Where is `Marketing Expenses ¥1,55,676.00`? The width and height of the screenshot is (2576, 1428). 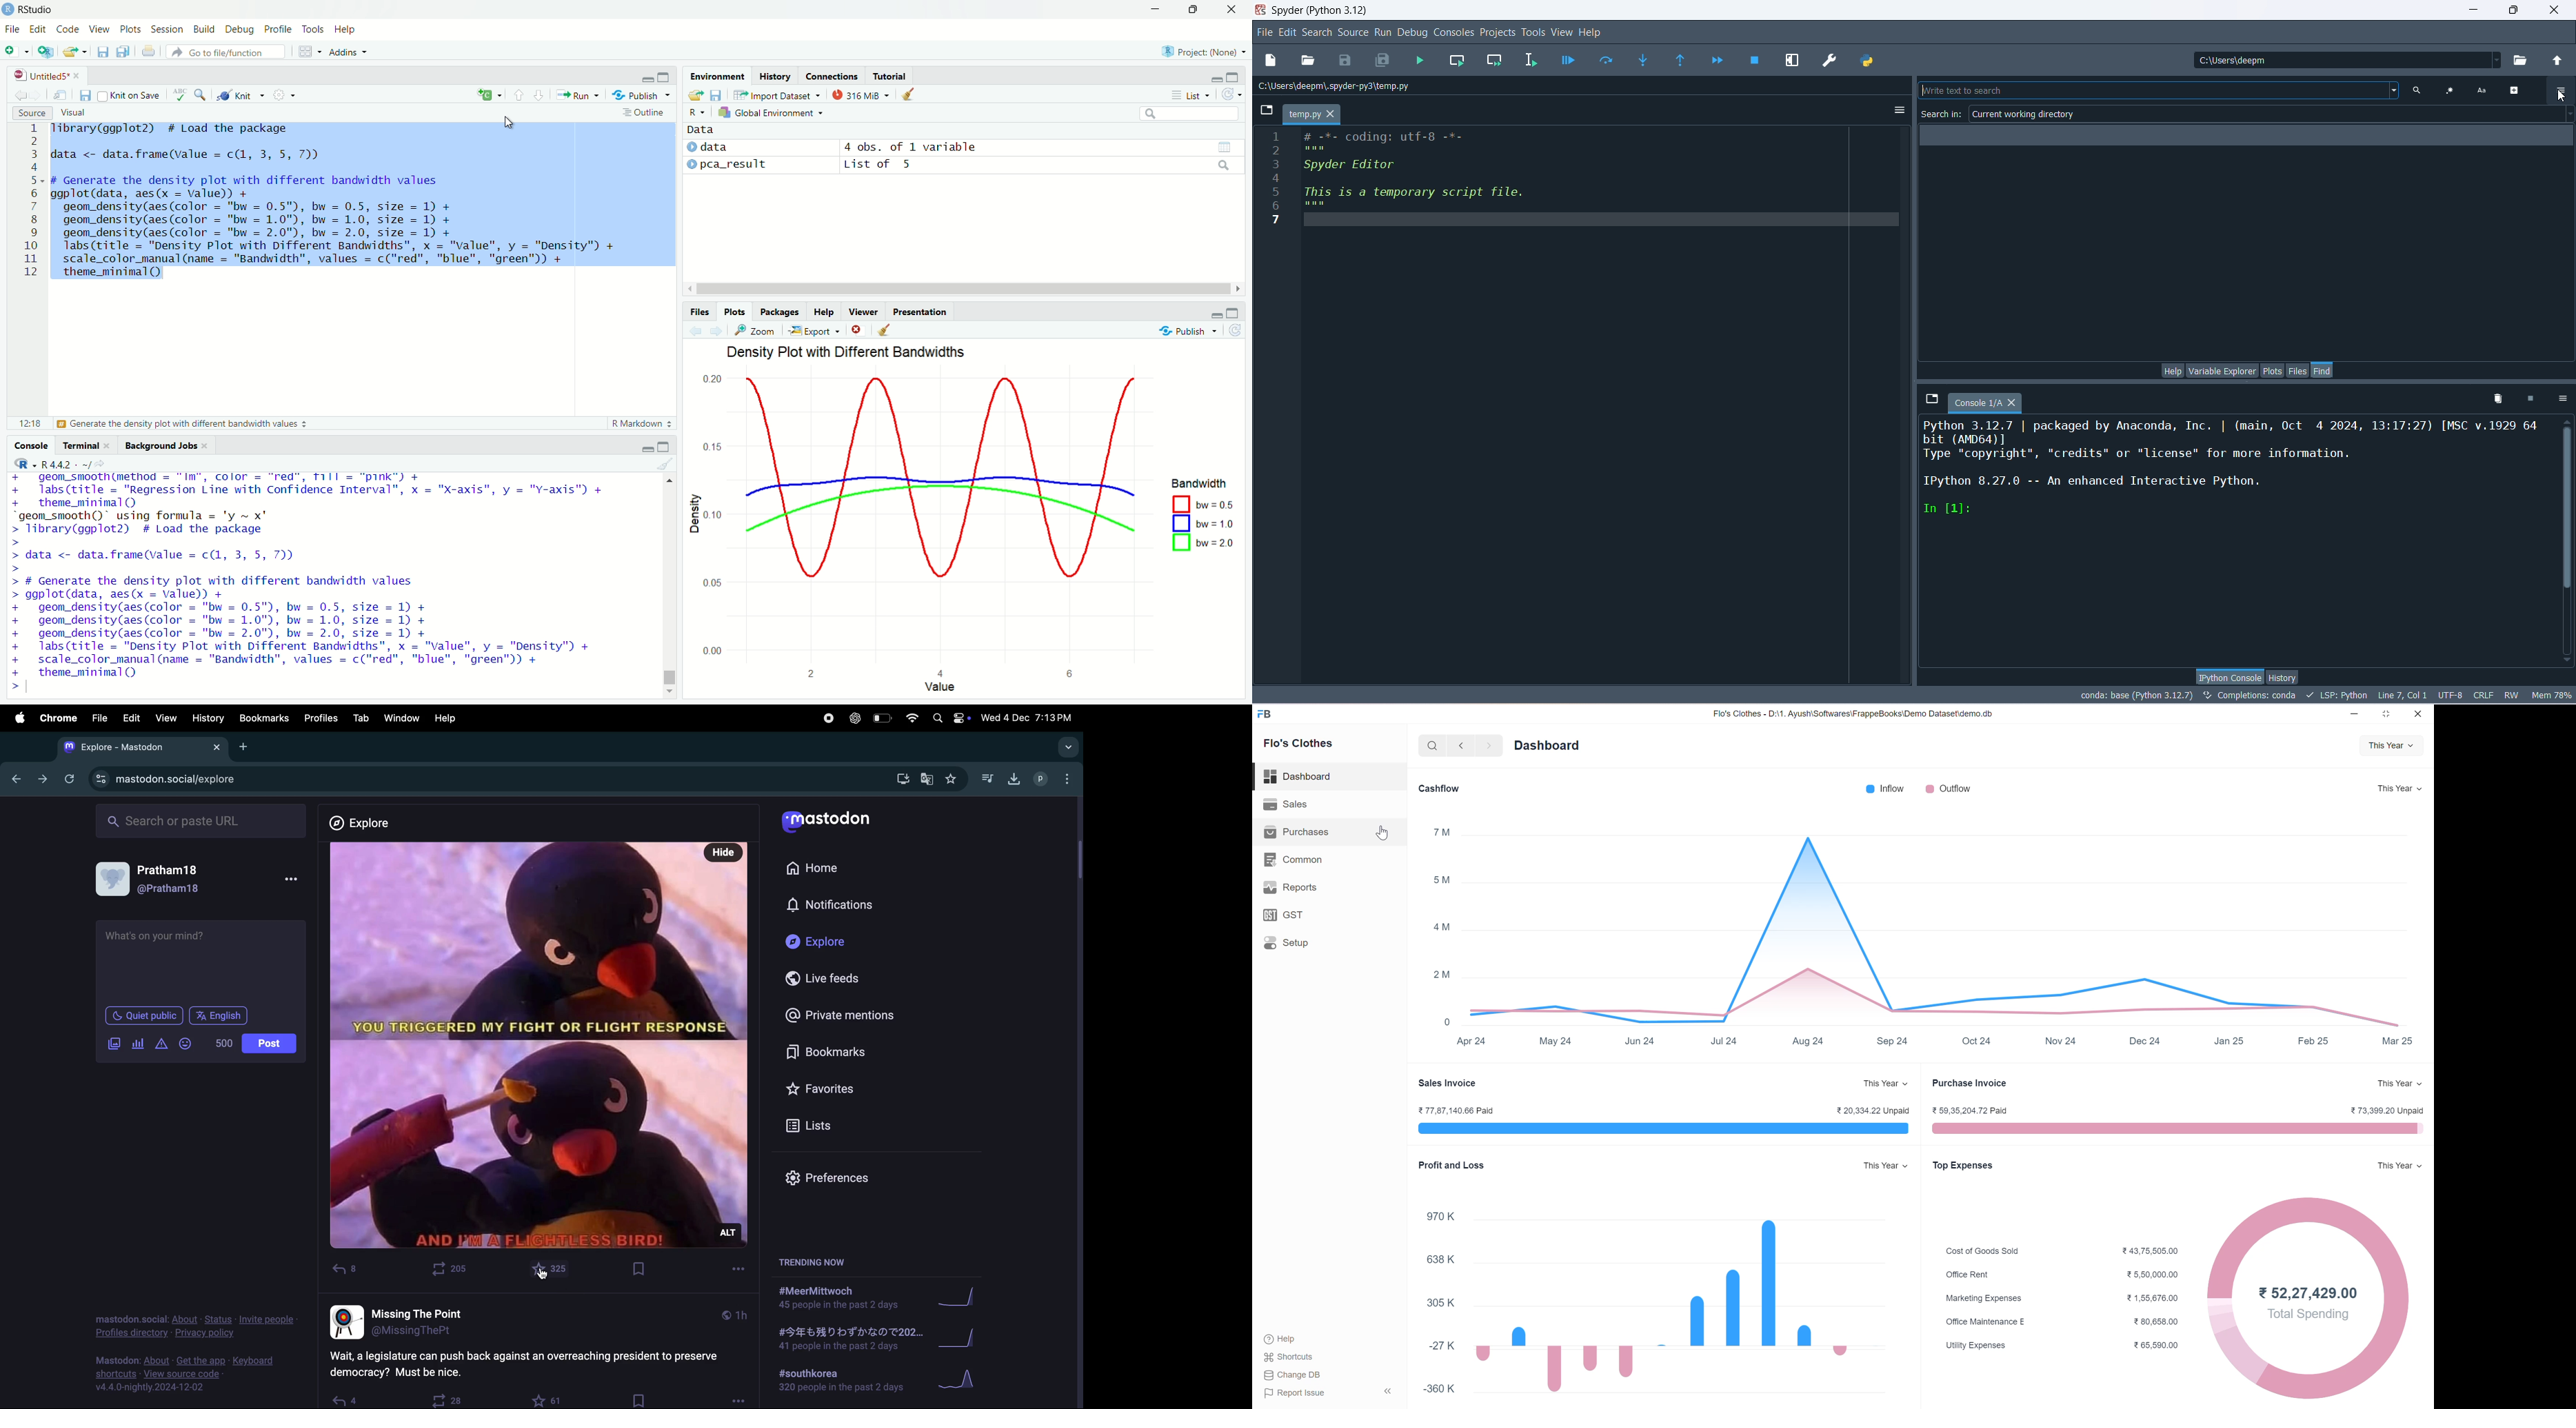
Marketing Expenses ¥1,55,676.00 is located at coordinates (2055, 1299).